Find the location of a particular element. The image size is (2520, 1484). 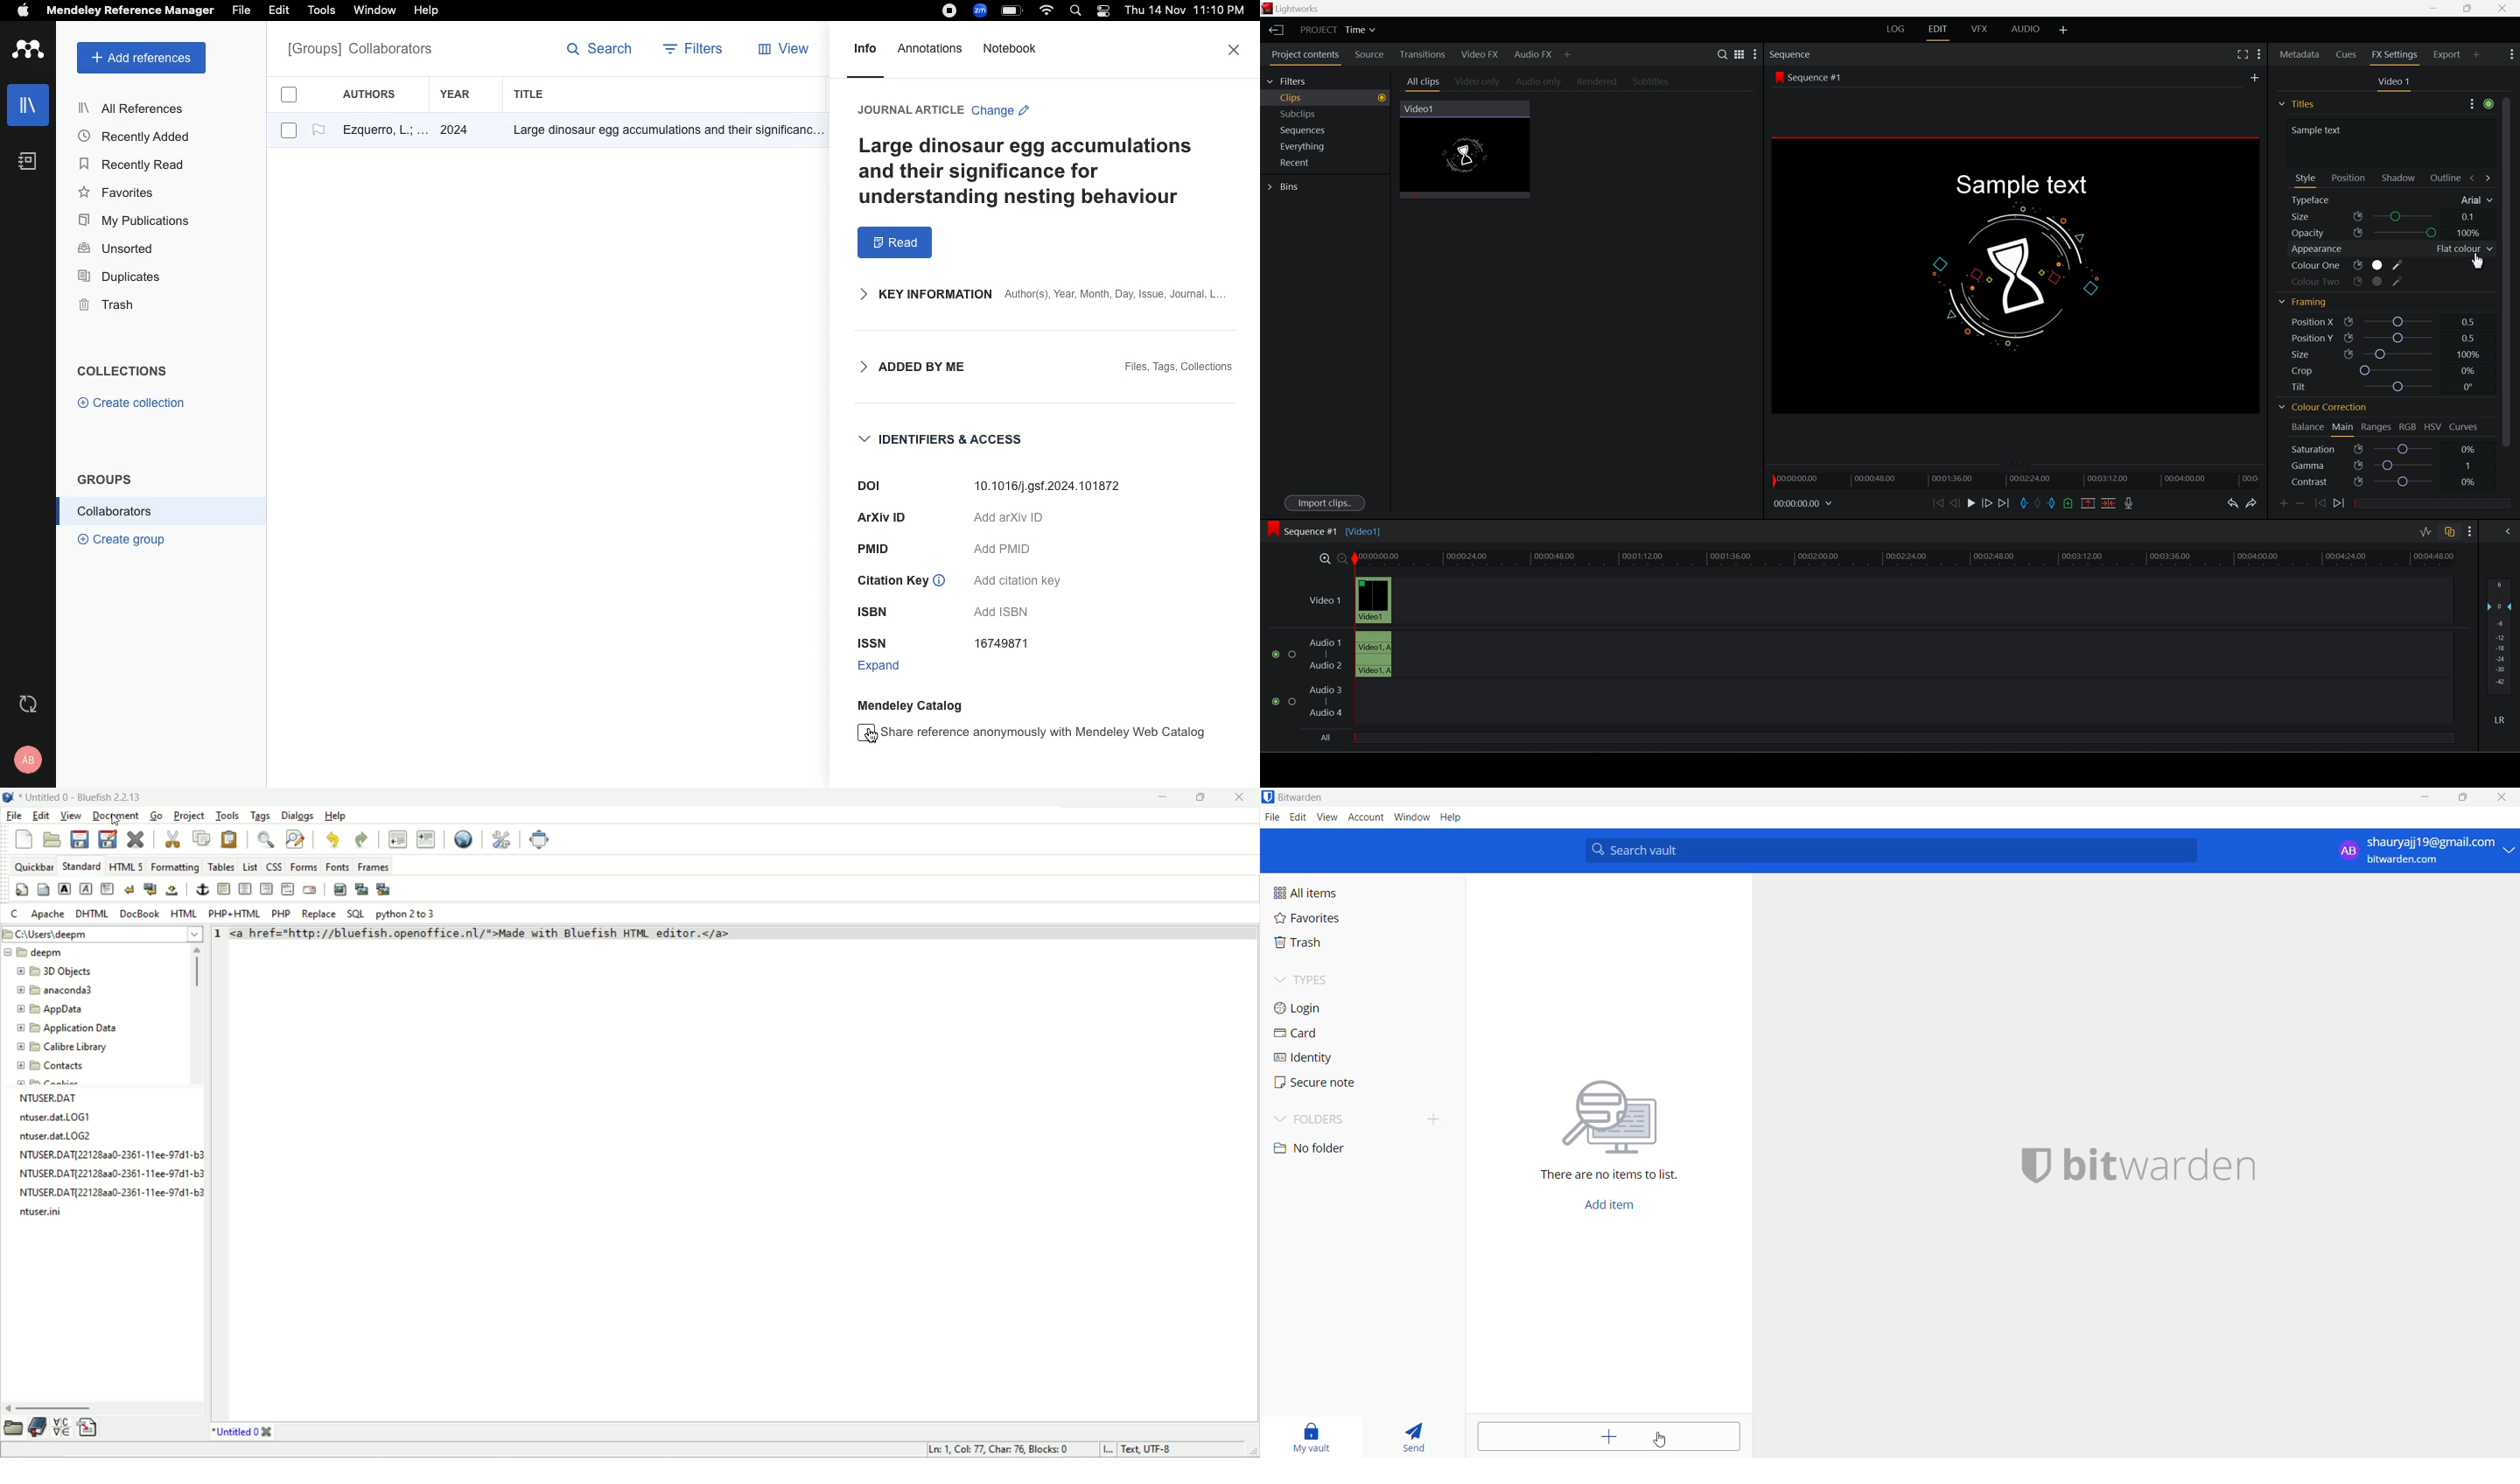

slider is located at coordinates (2400, 353).